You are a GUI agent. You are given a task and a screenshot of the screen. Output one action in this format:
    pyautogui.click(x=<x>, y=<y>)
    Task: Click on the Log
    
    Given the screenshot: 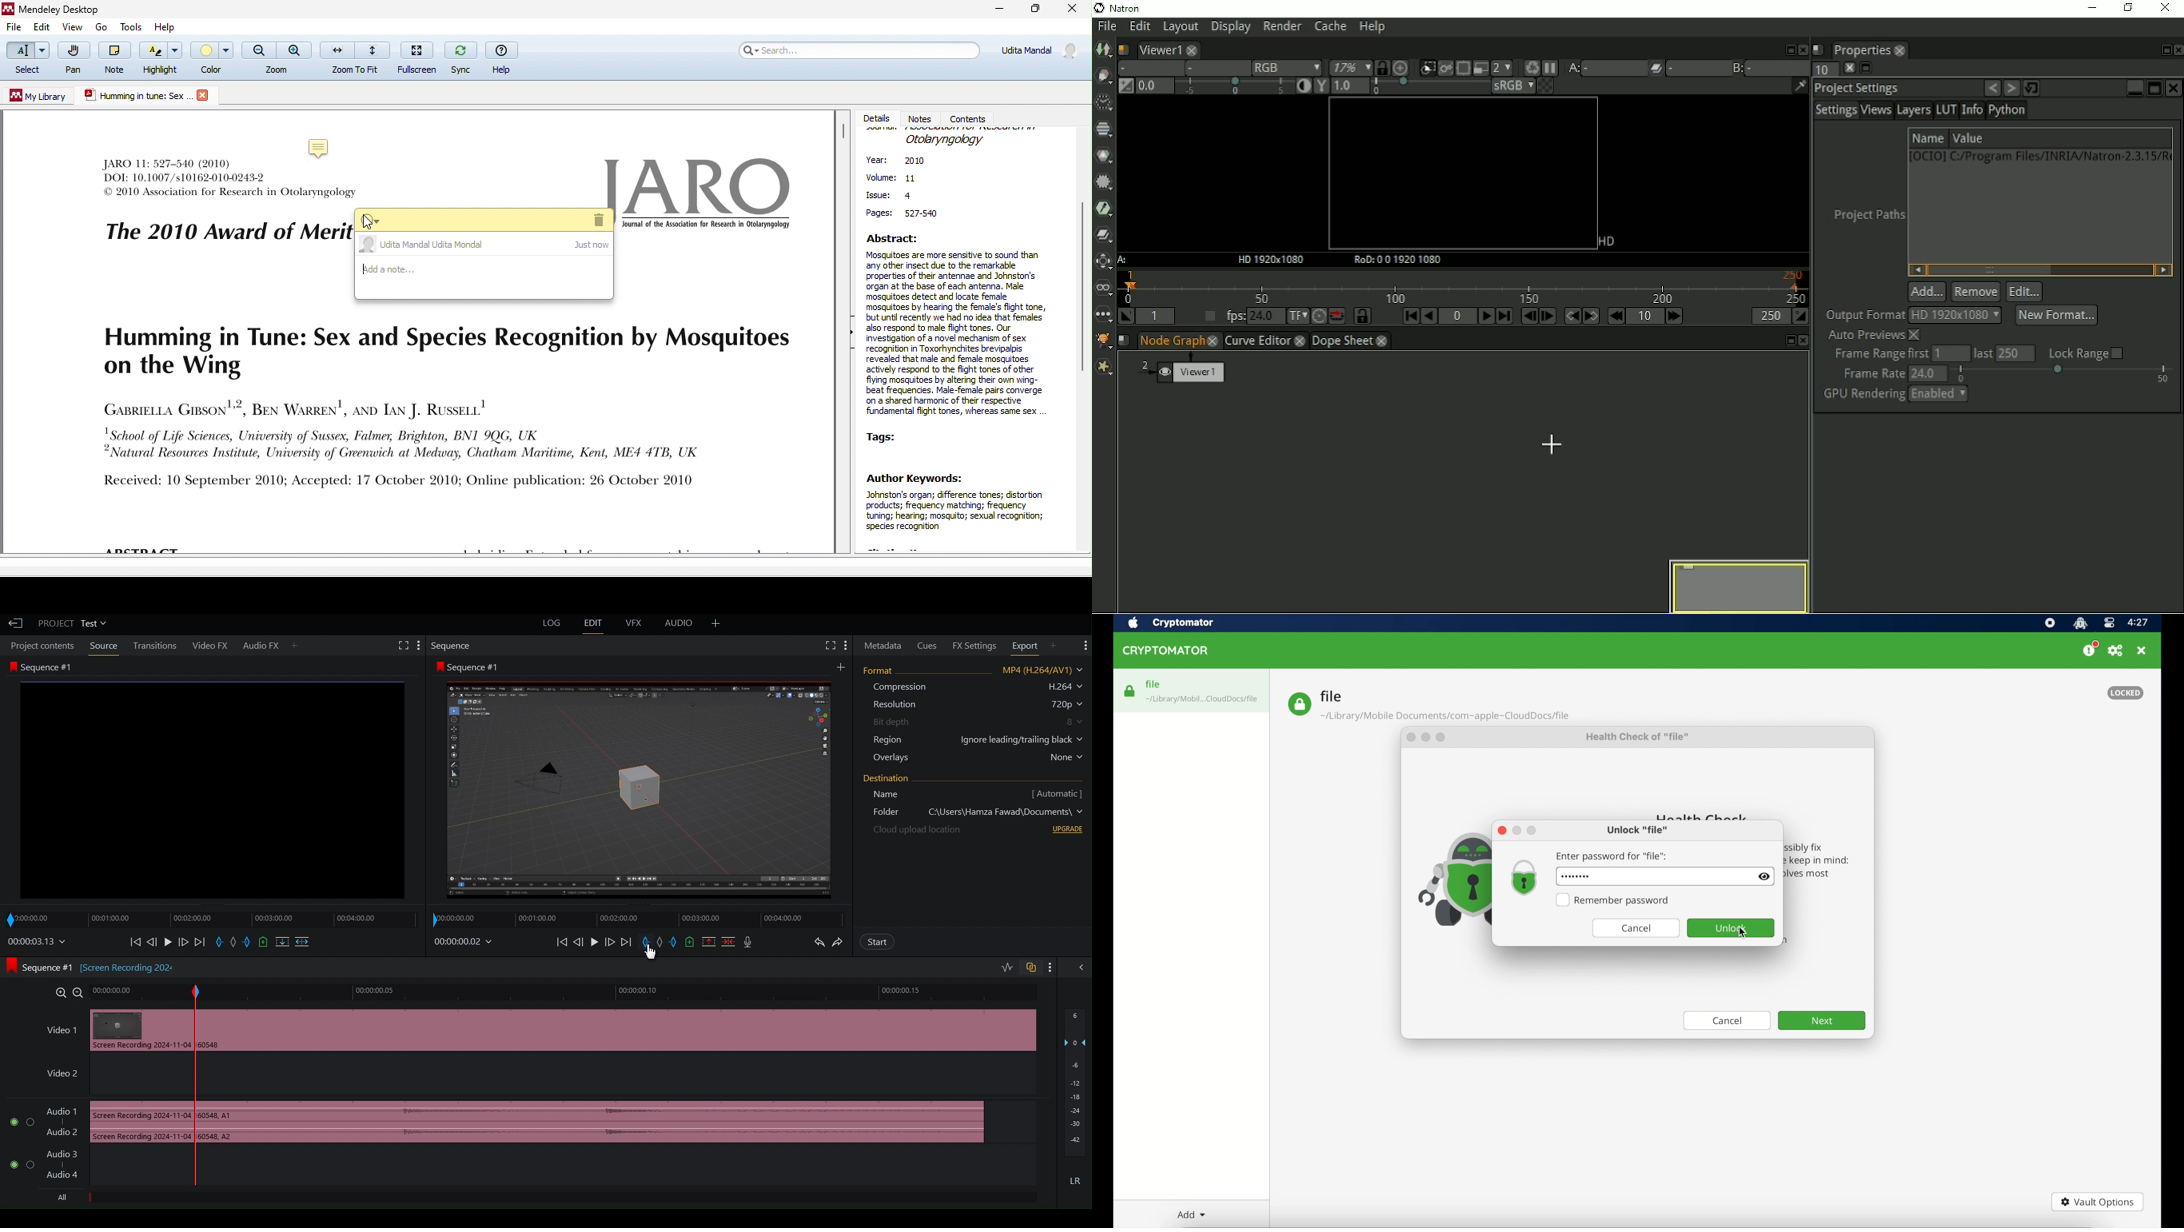 What is the action you would take?
    pyautogui.click(x=553, y=624)
    